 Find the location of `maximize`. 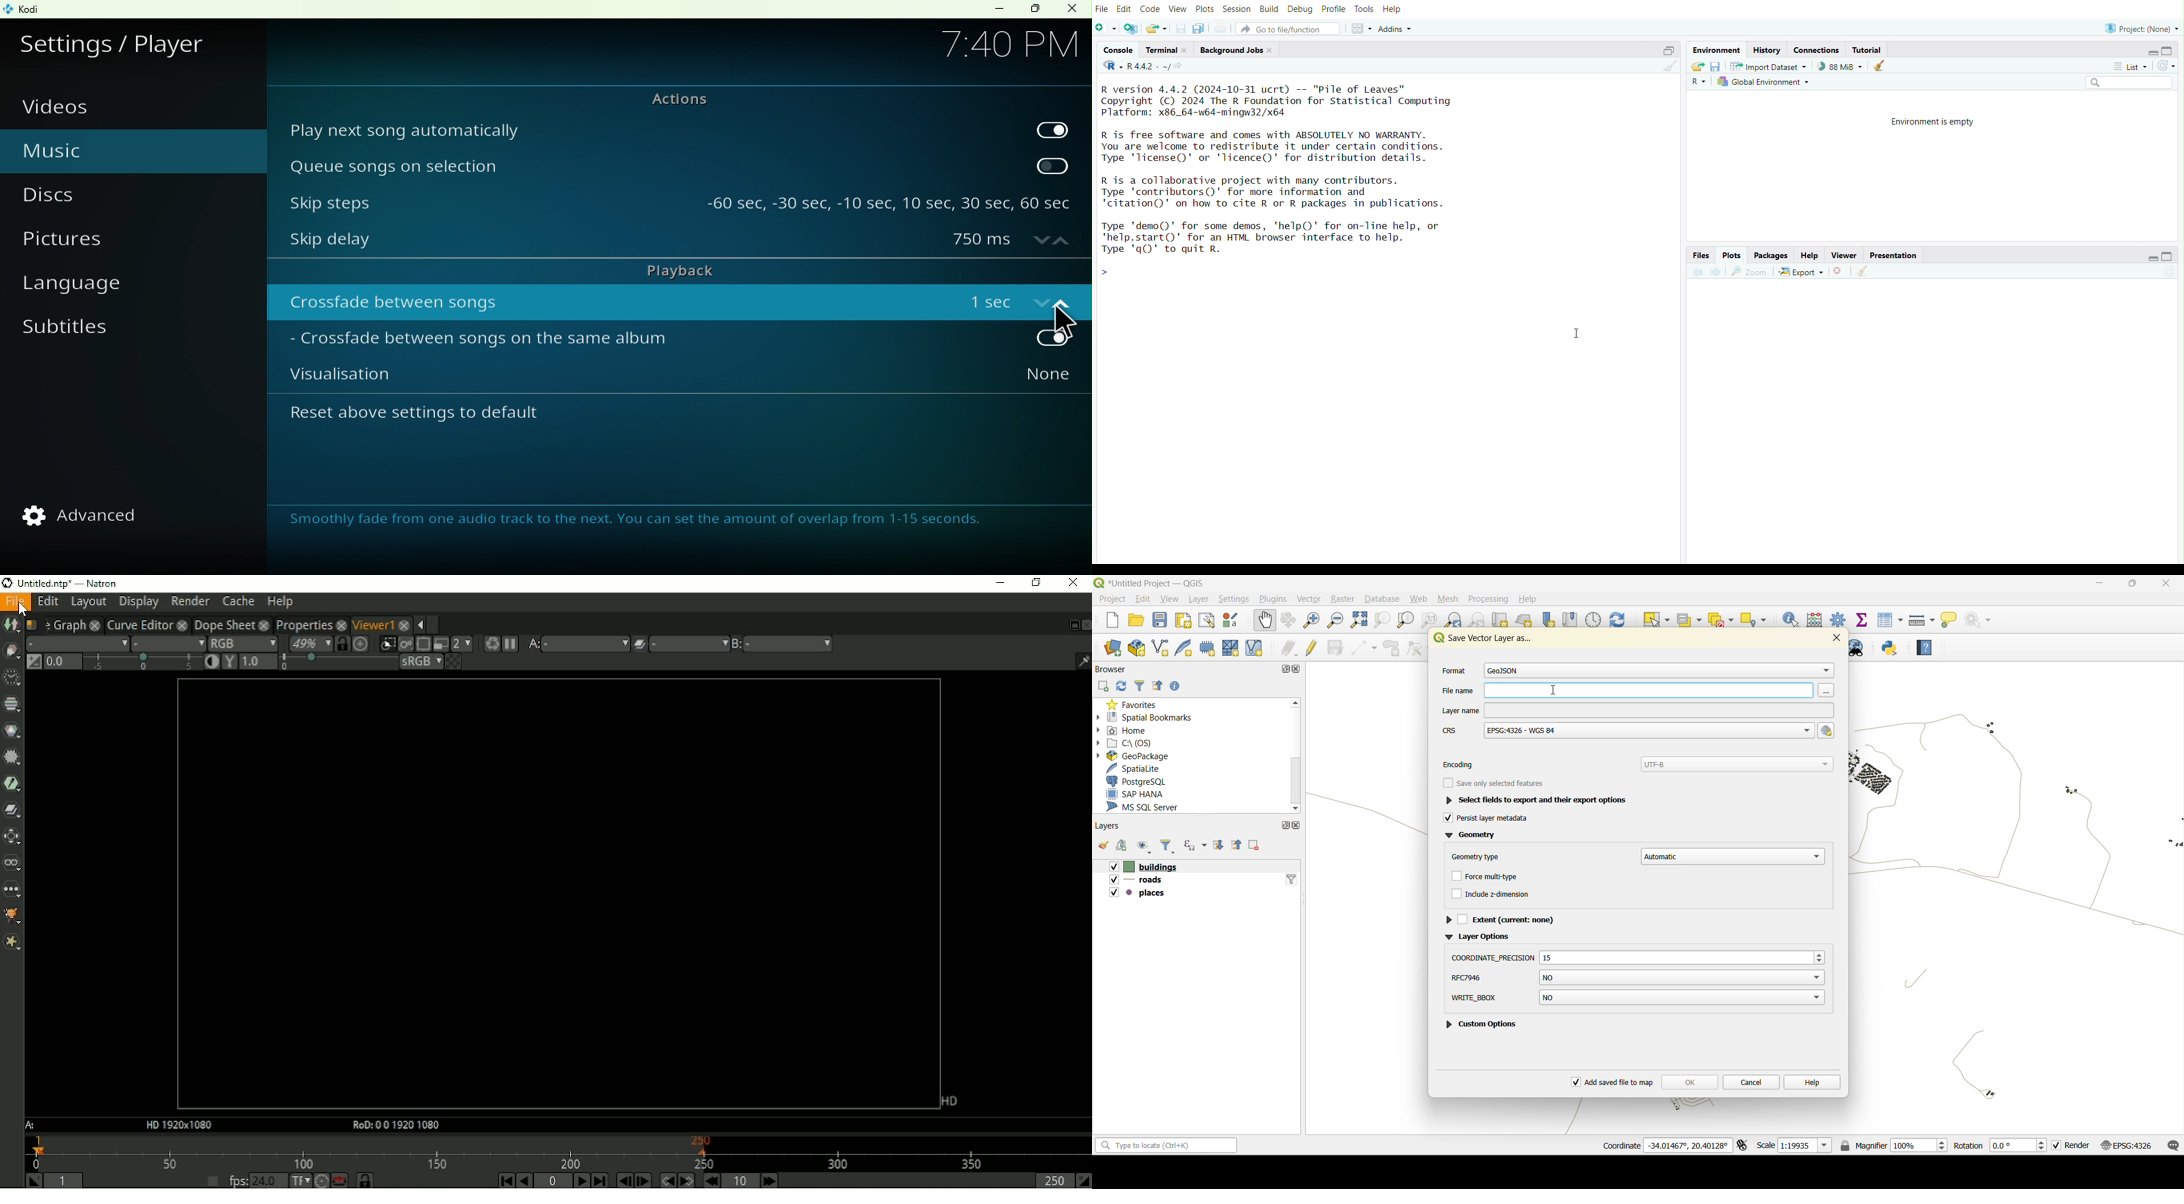

maximize is located at coordinates (2173, 50).